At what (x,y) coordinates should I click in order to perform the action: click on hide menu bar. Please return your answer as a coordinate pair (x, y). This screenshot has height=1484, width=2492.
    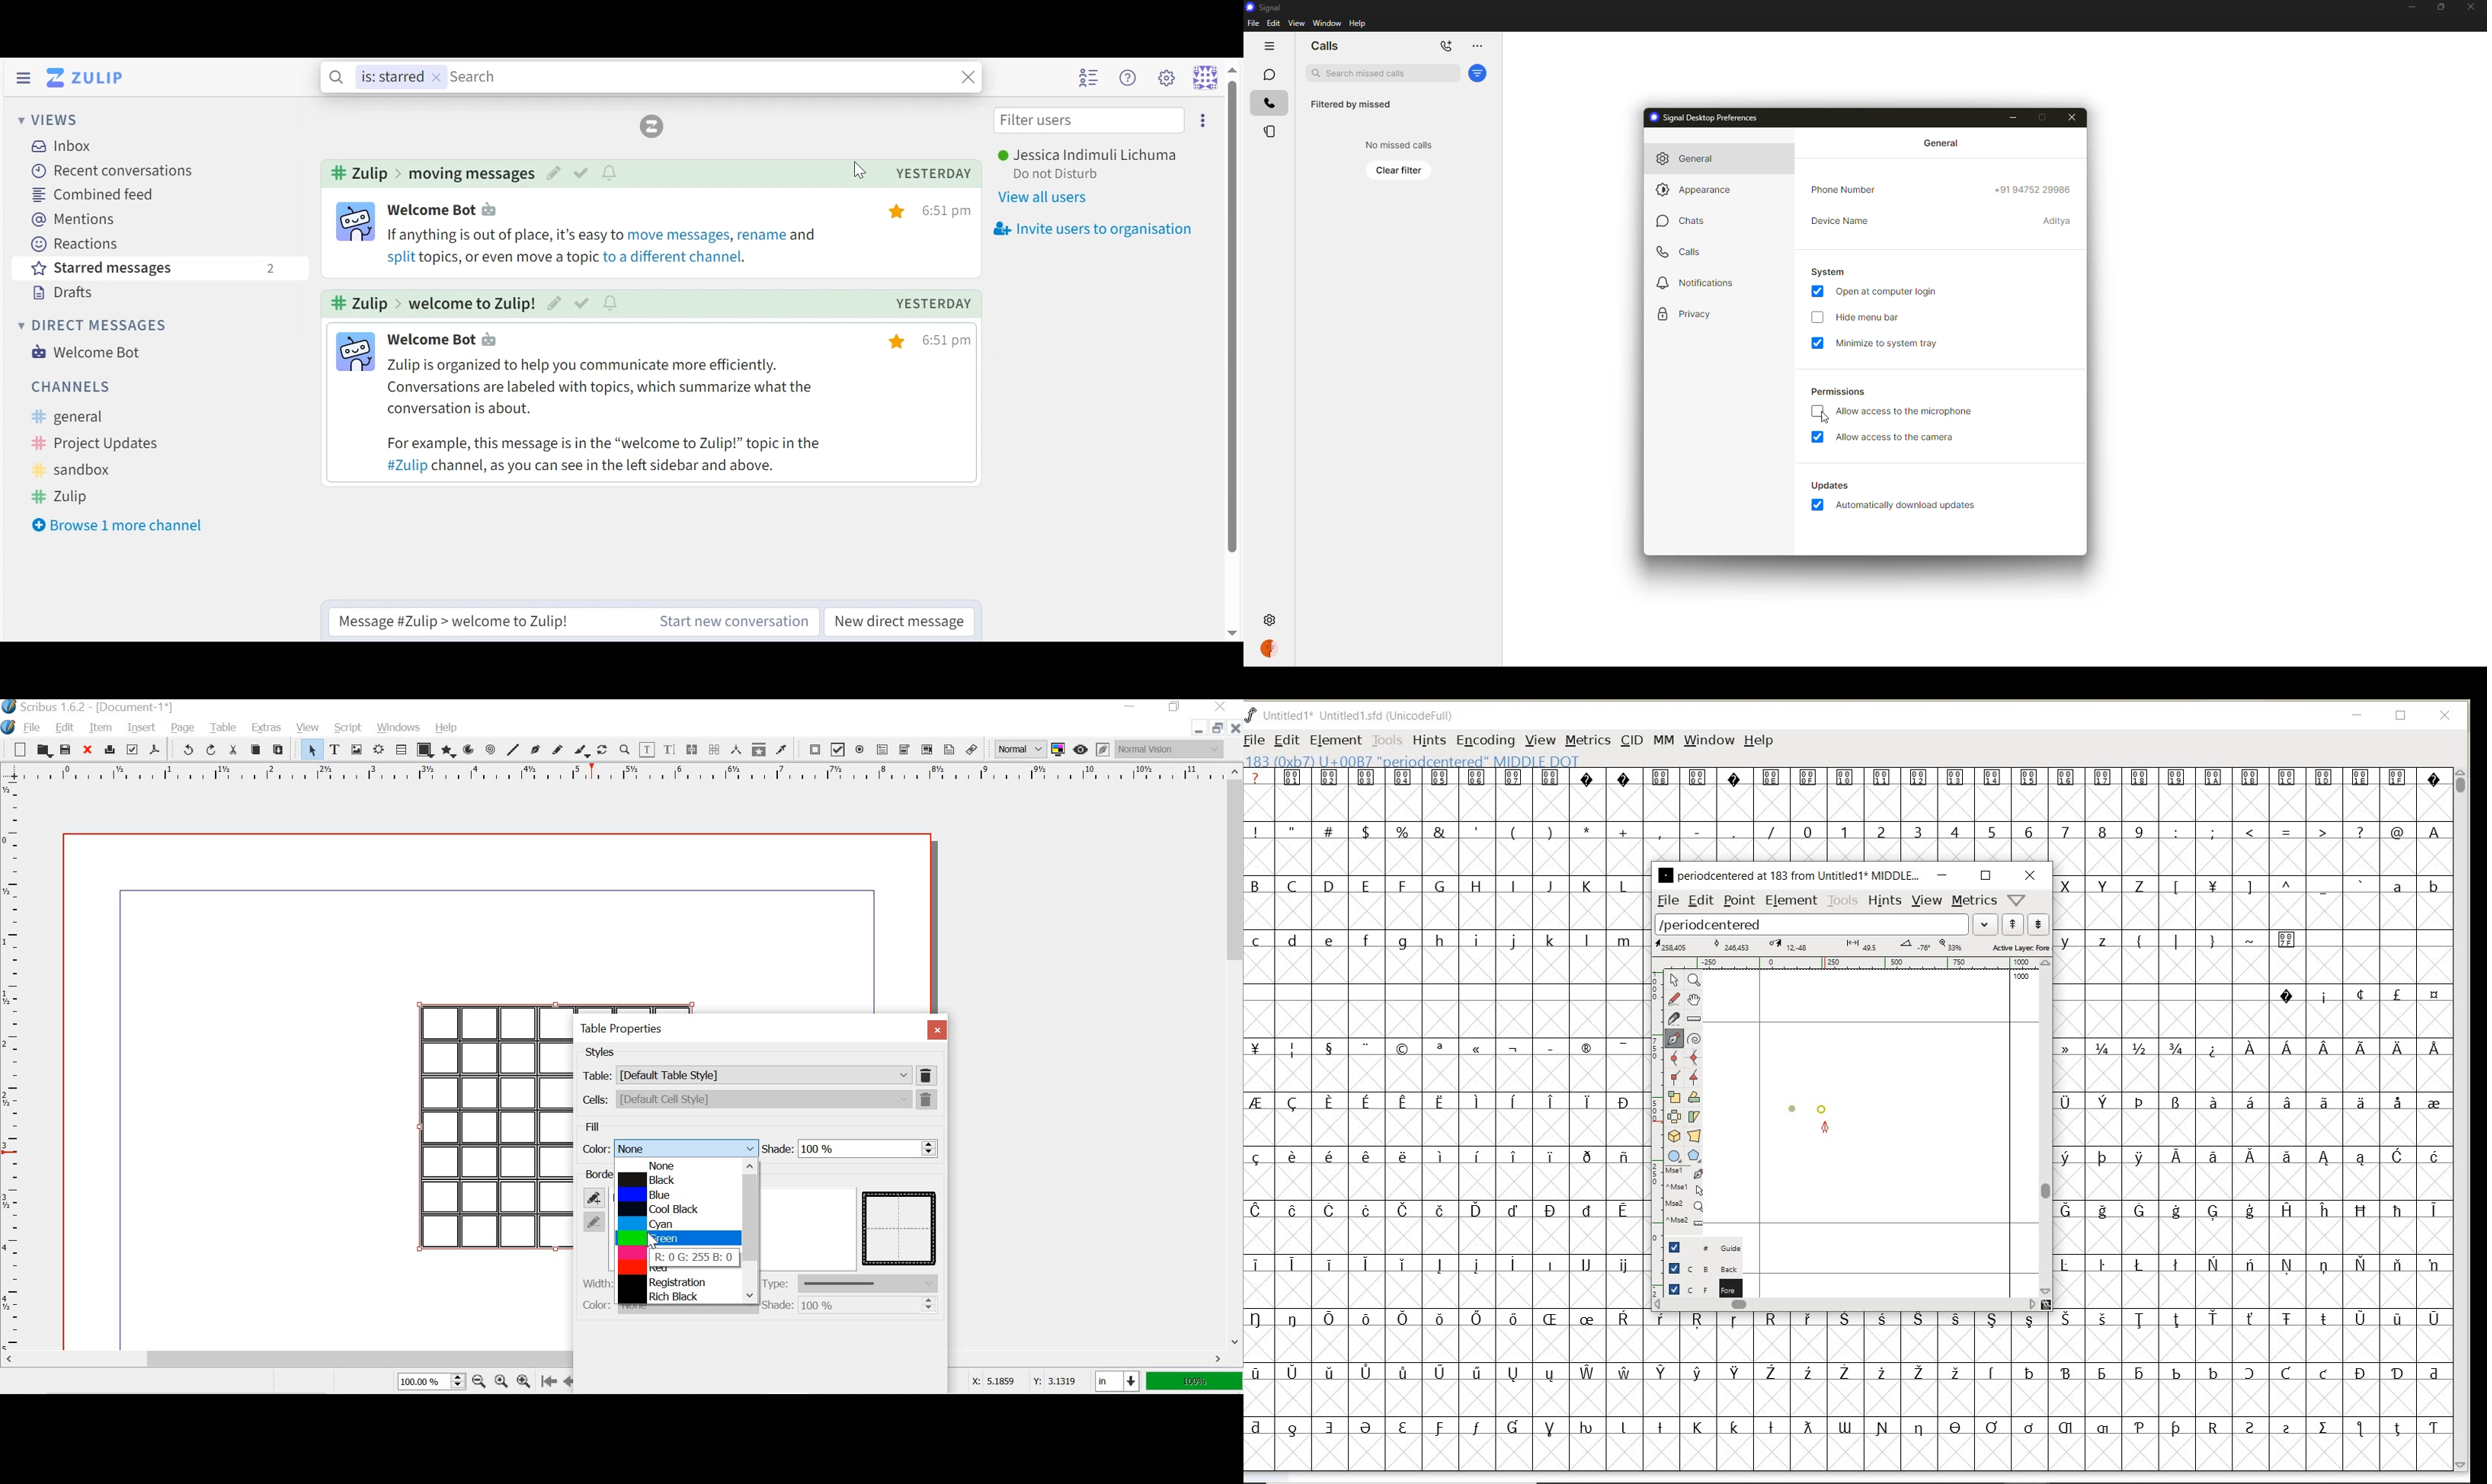
    Looking at the image, I should click on (1870, 318).